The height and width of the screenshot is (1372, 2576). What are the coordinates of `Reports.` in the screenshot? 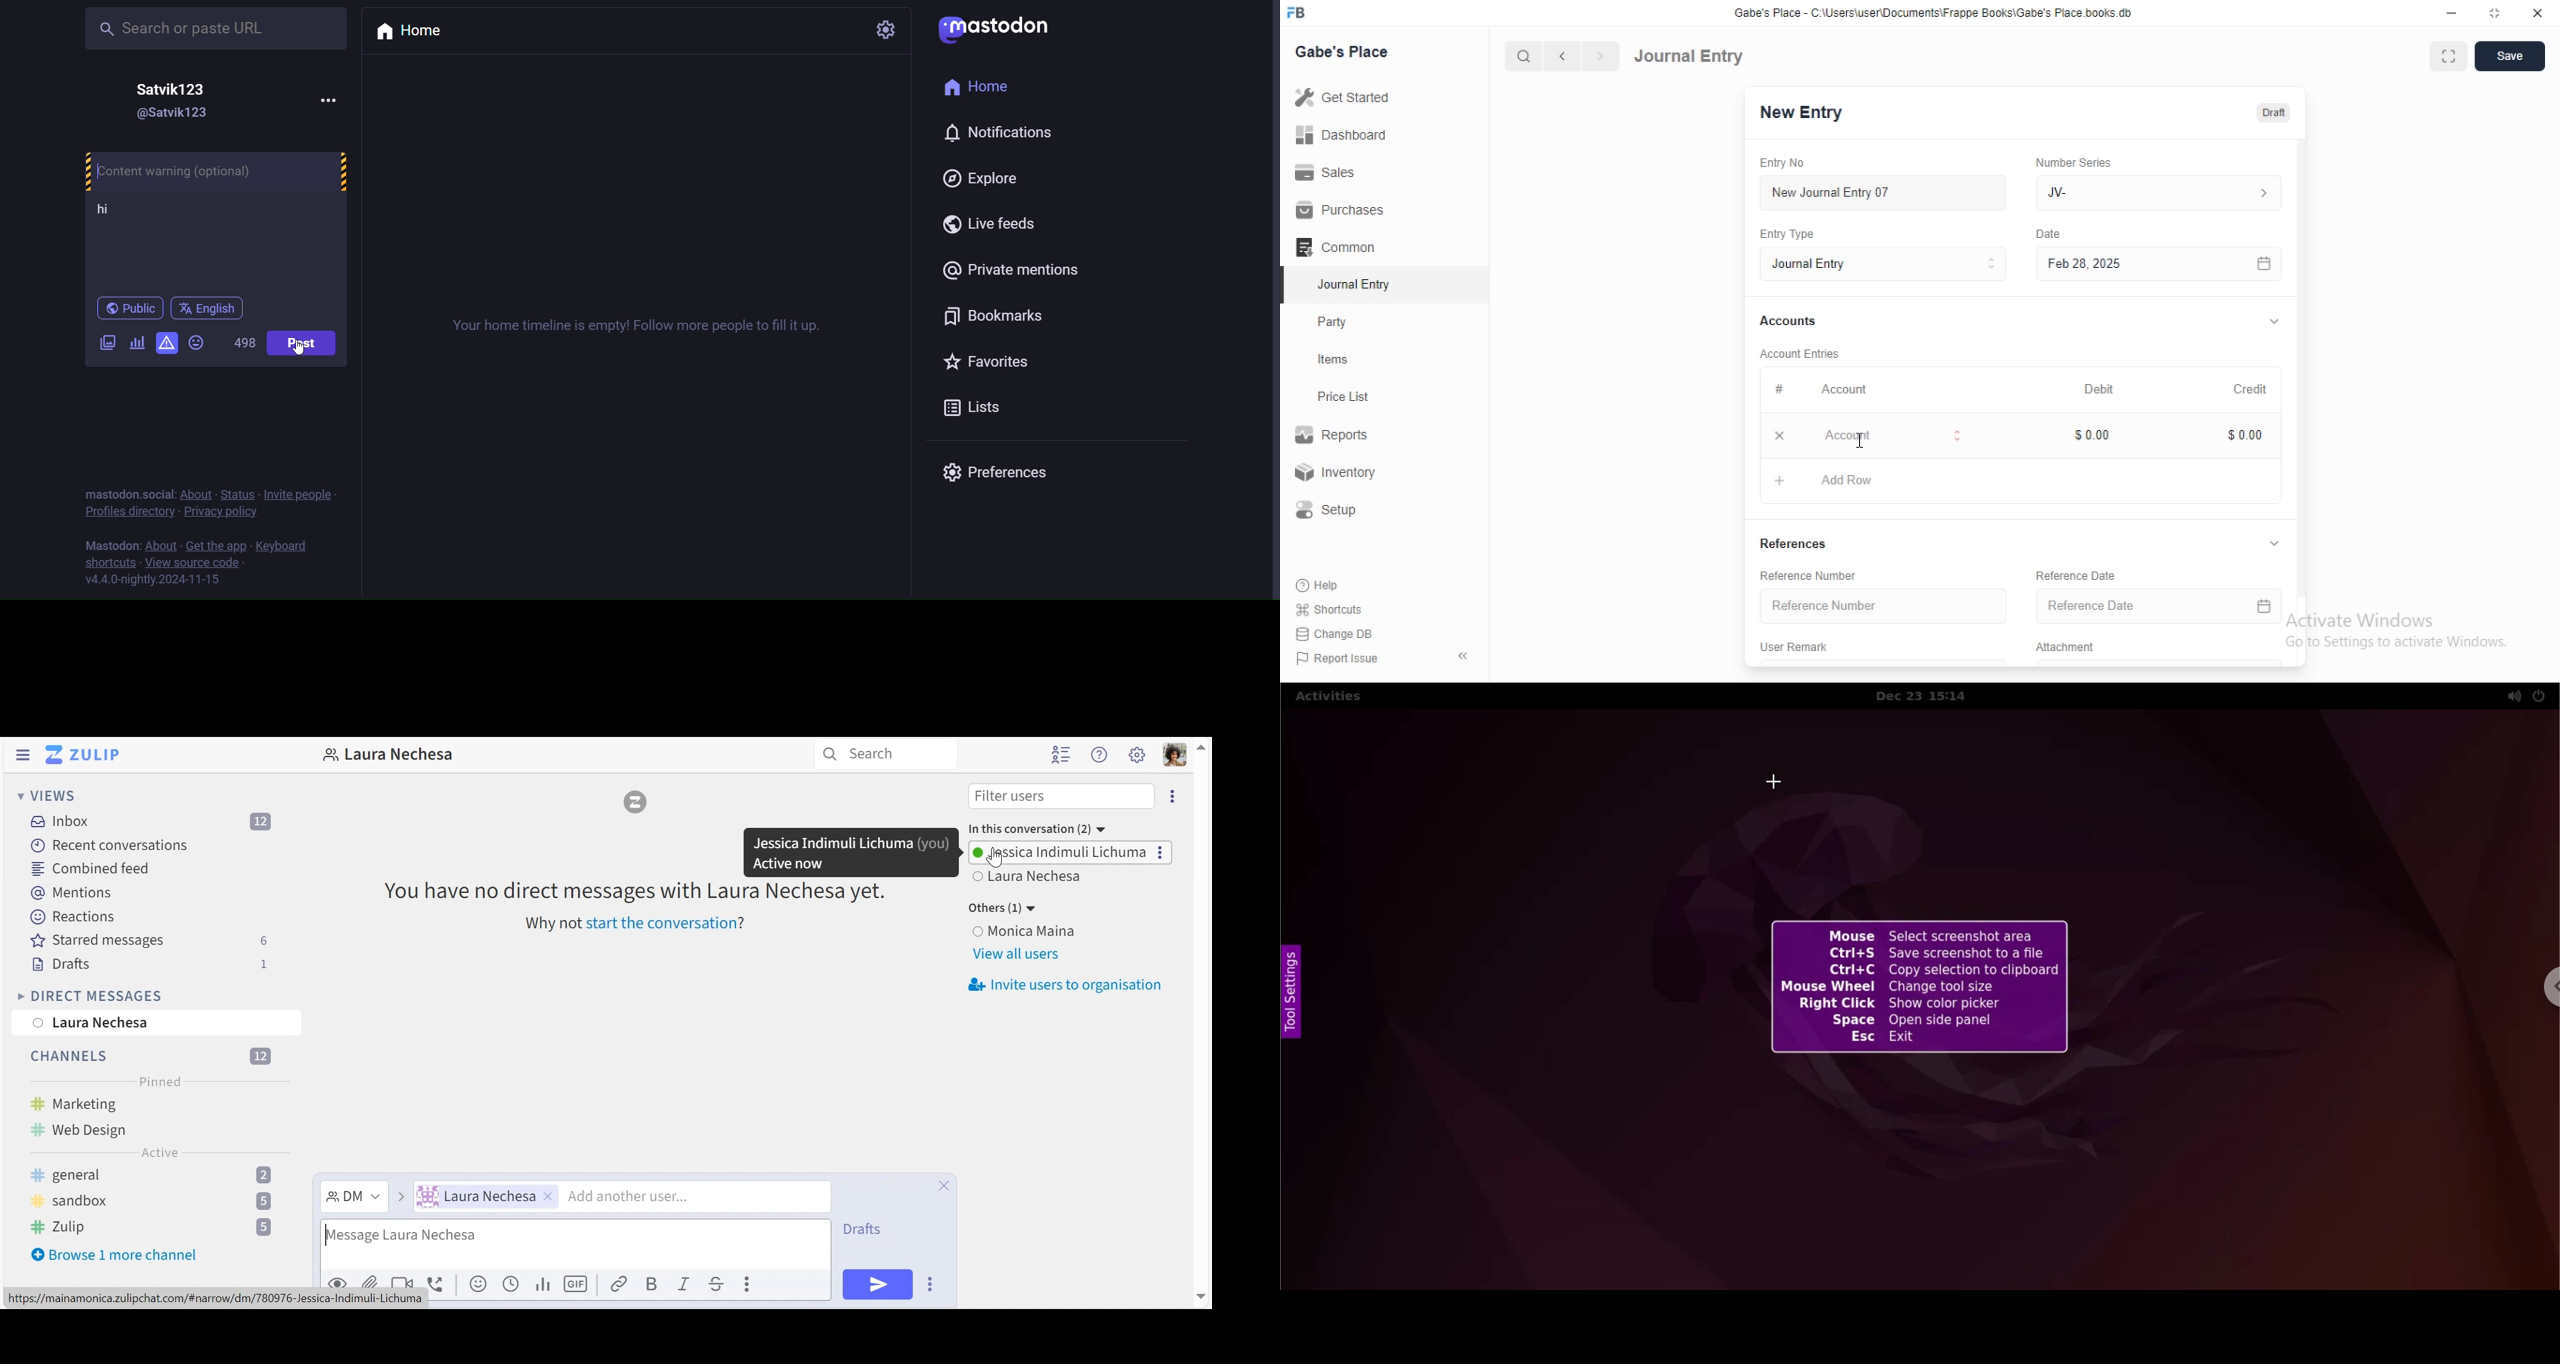 It's located at (1335, 438).